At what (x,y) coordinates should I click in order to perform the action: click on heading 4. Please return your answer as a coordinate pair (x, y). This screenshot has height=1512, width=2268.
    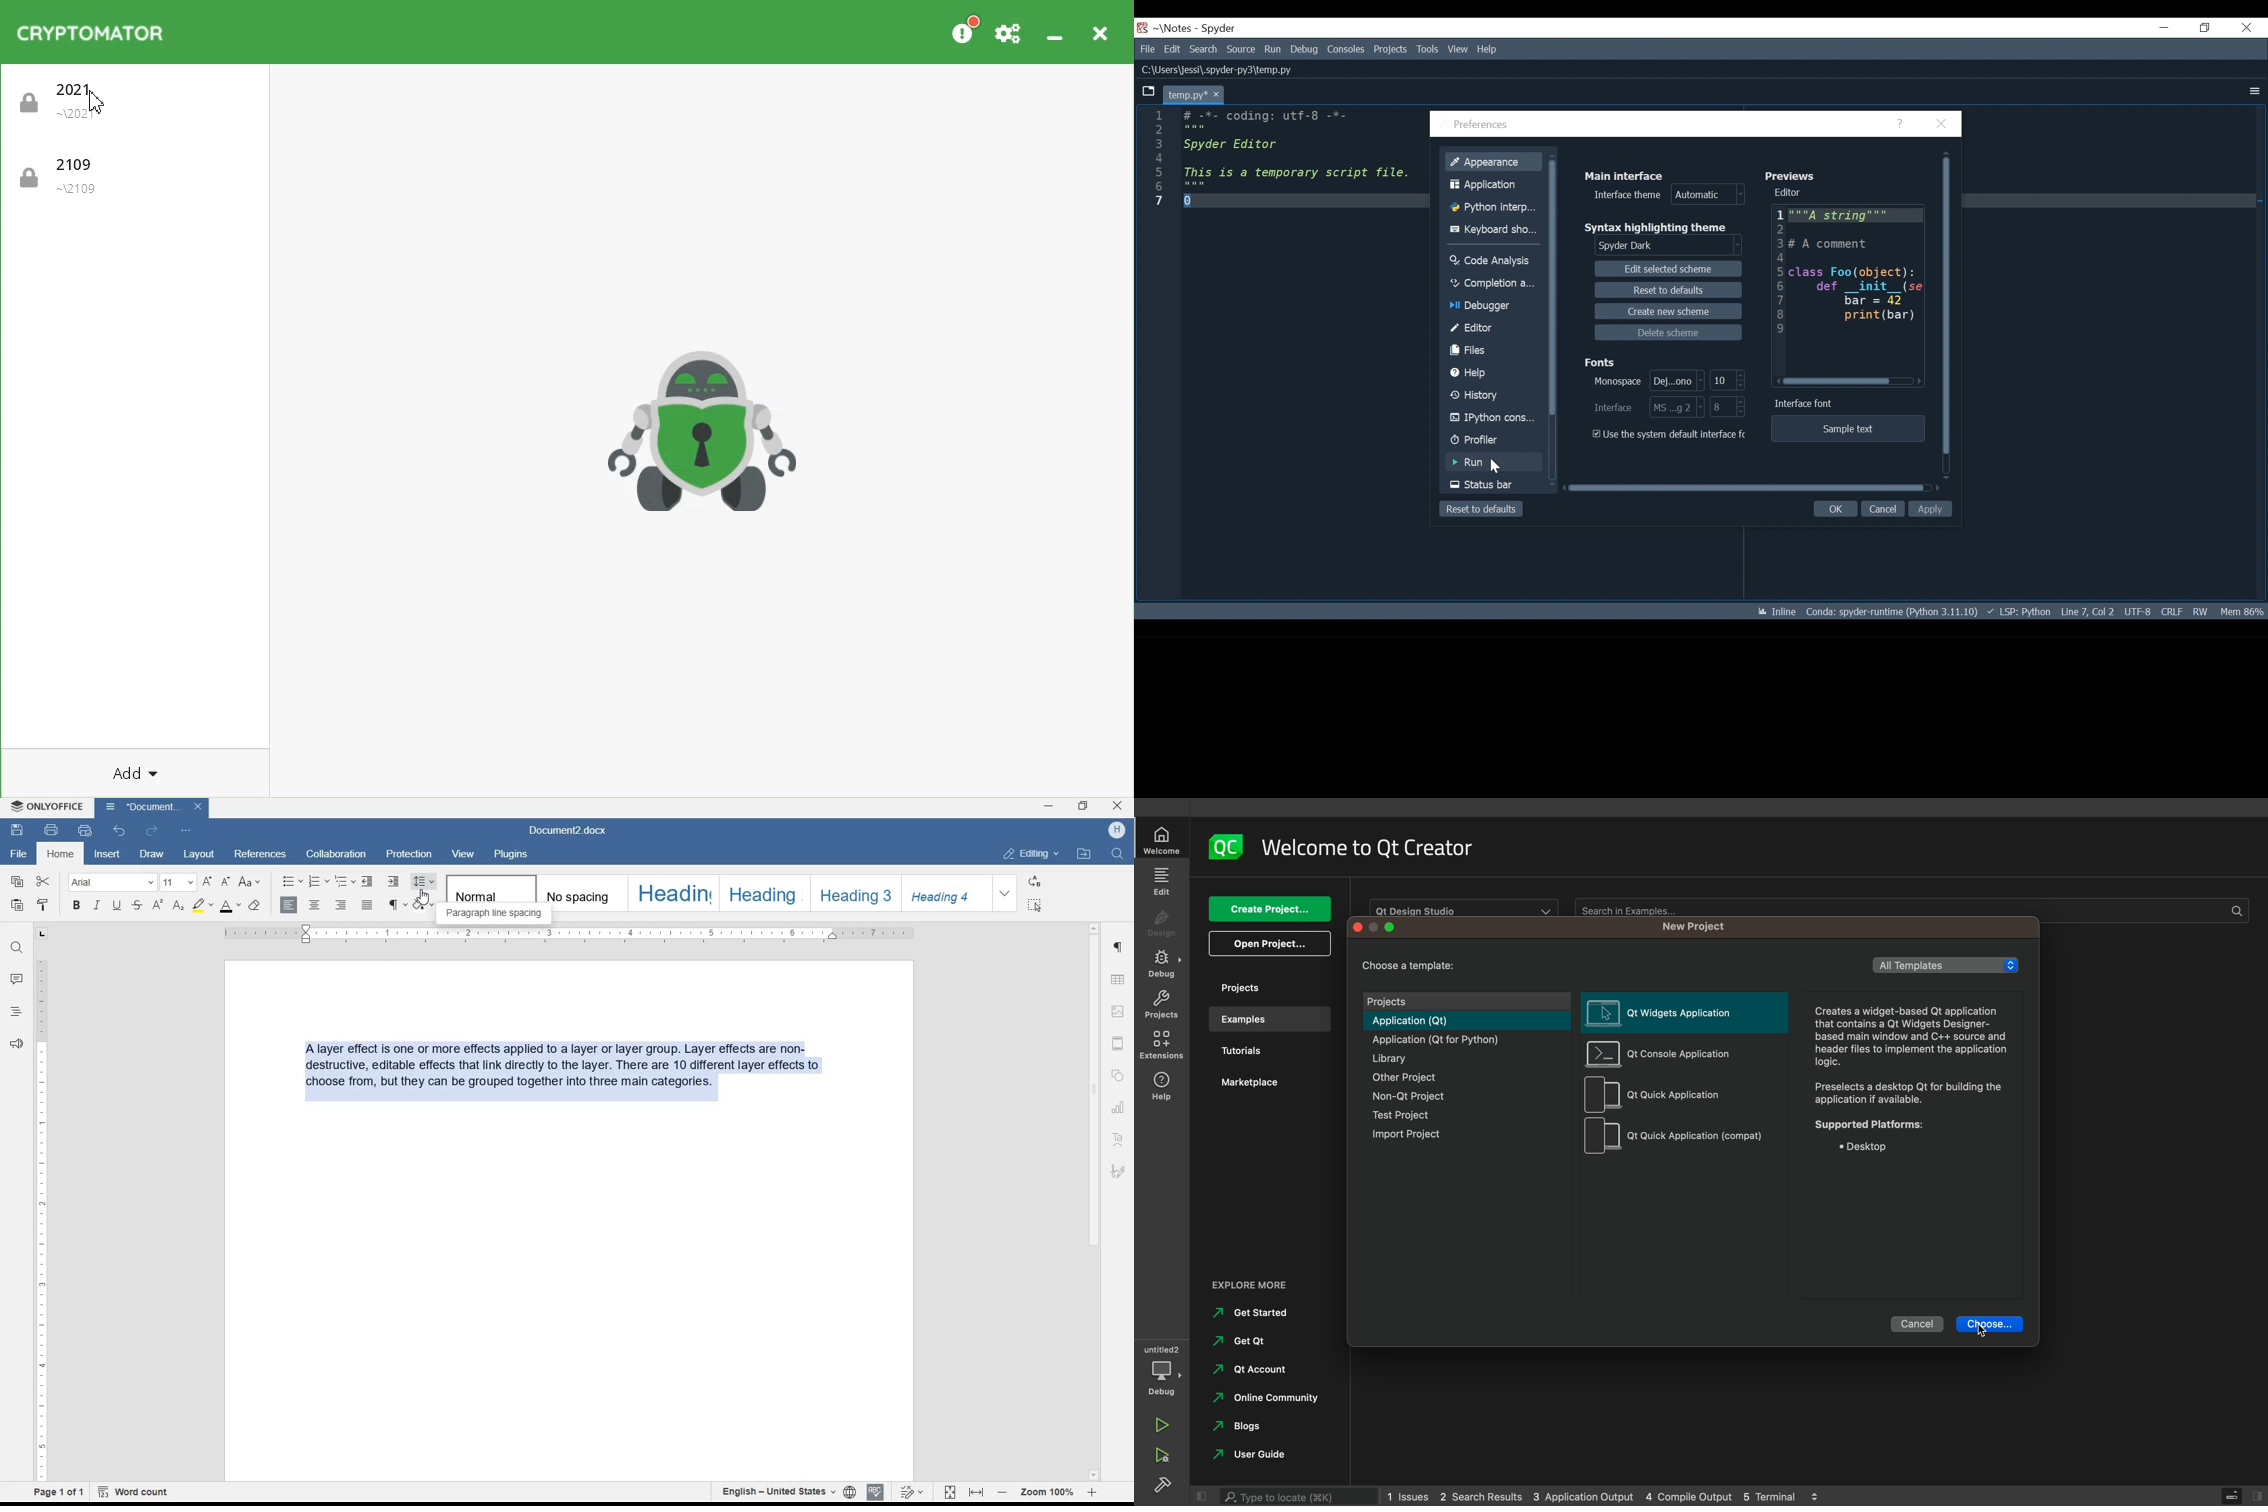
    Looking at the image, I should click on (946, 894).